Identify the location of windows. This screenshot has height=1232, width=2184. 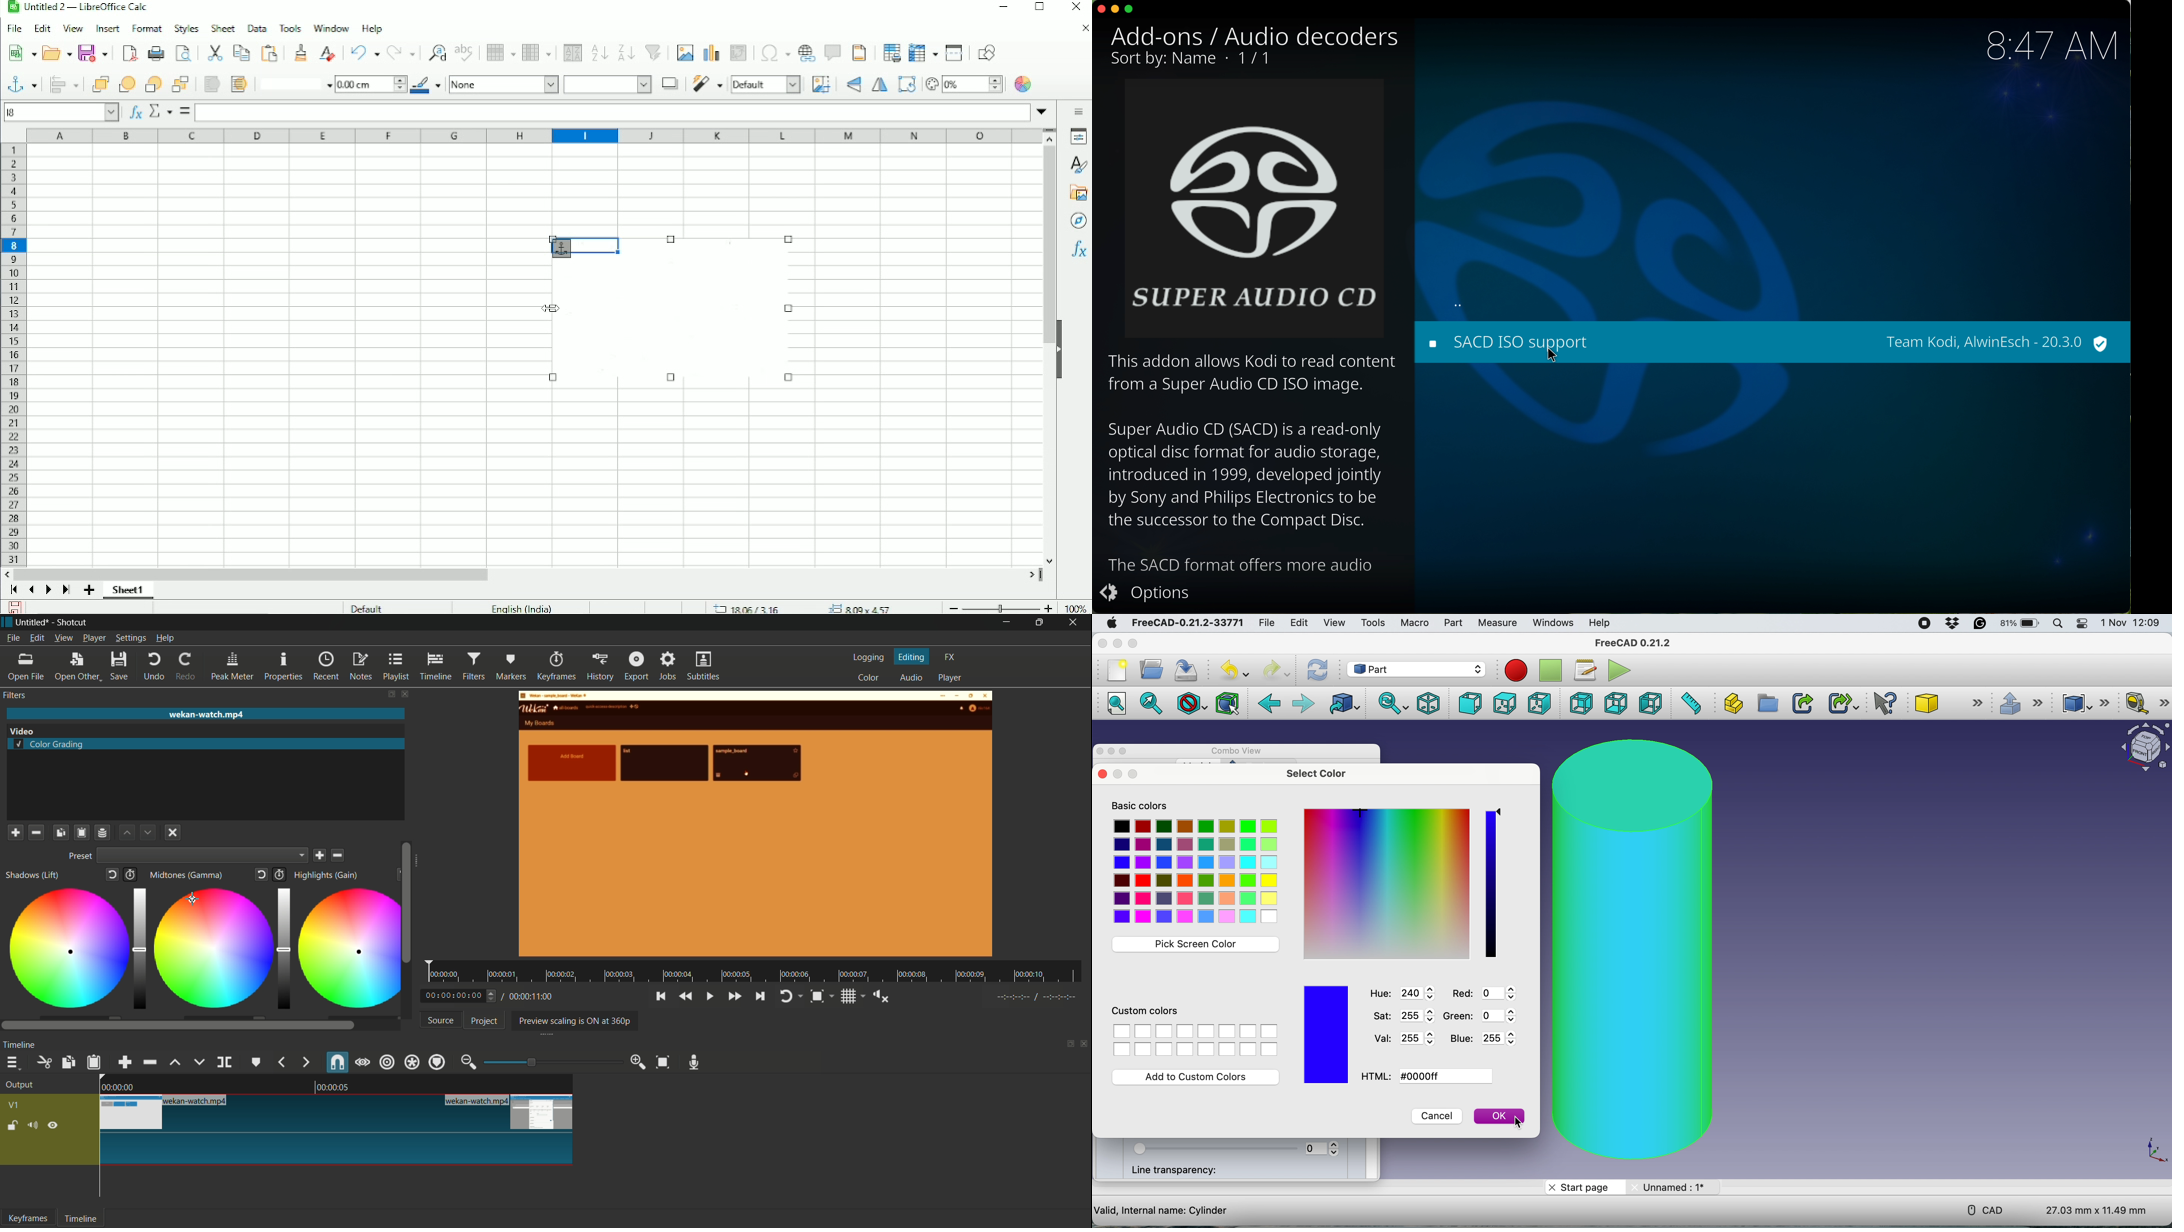
(1555, 624).